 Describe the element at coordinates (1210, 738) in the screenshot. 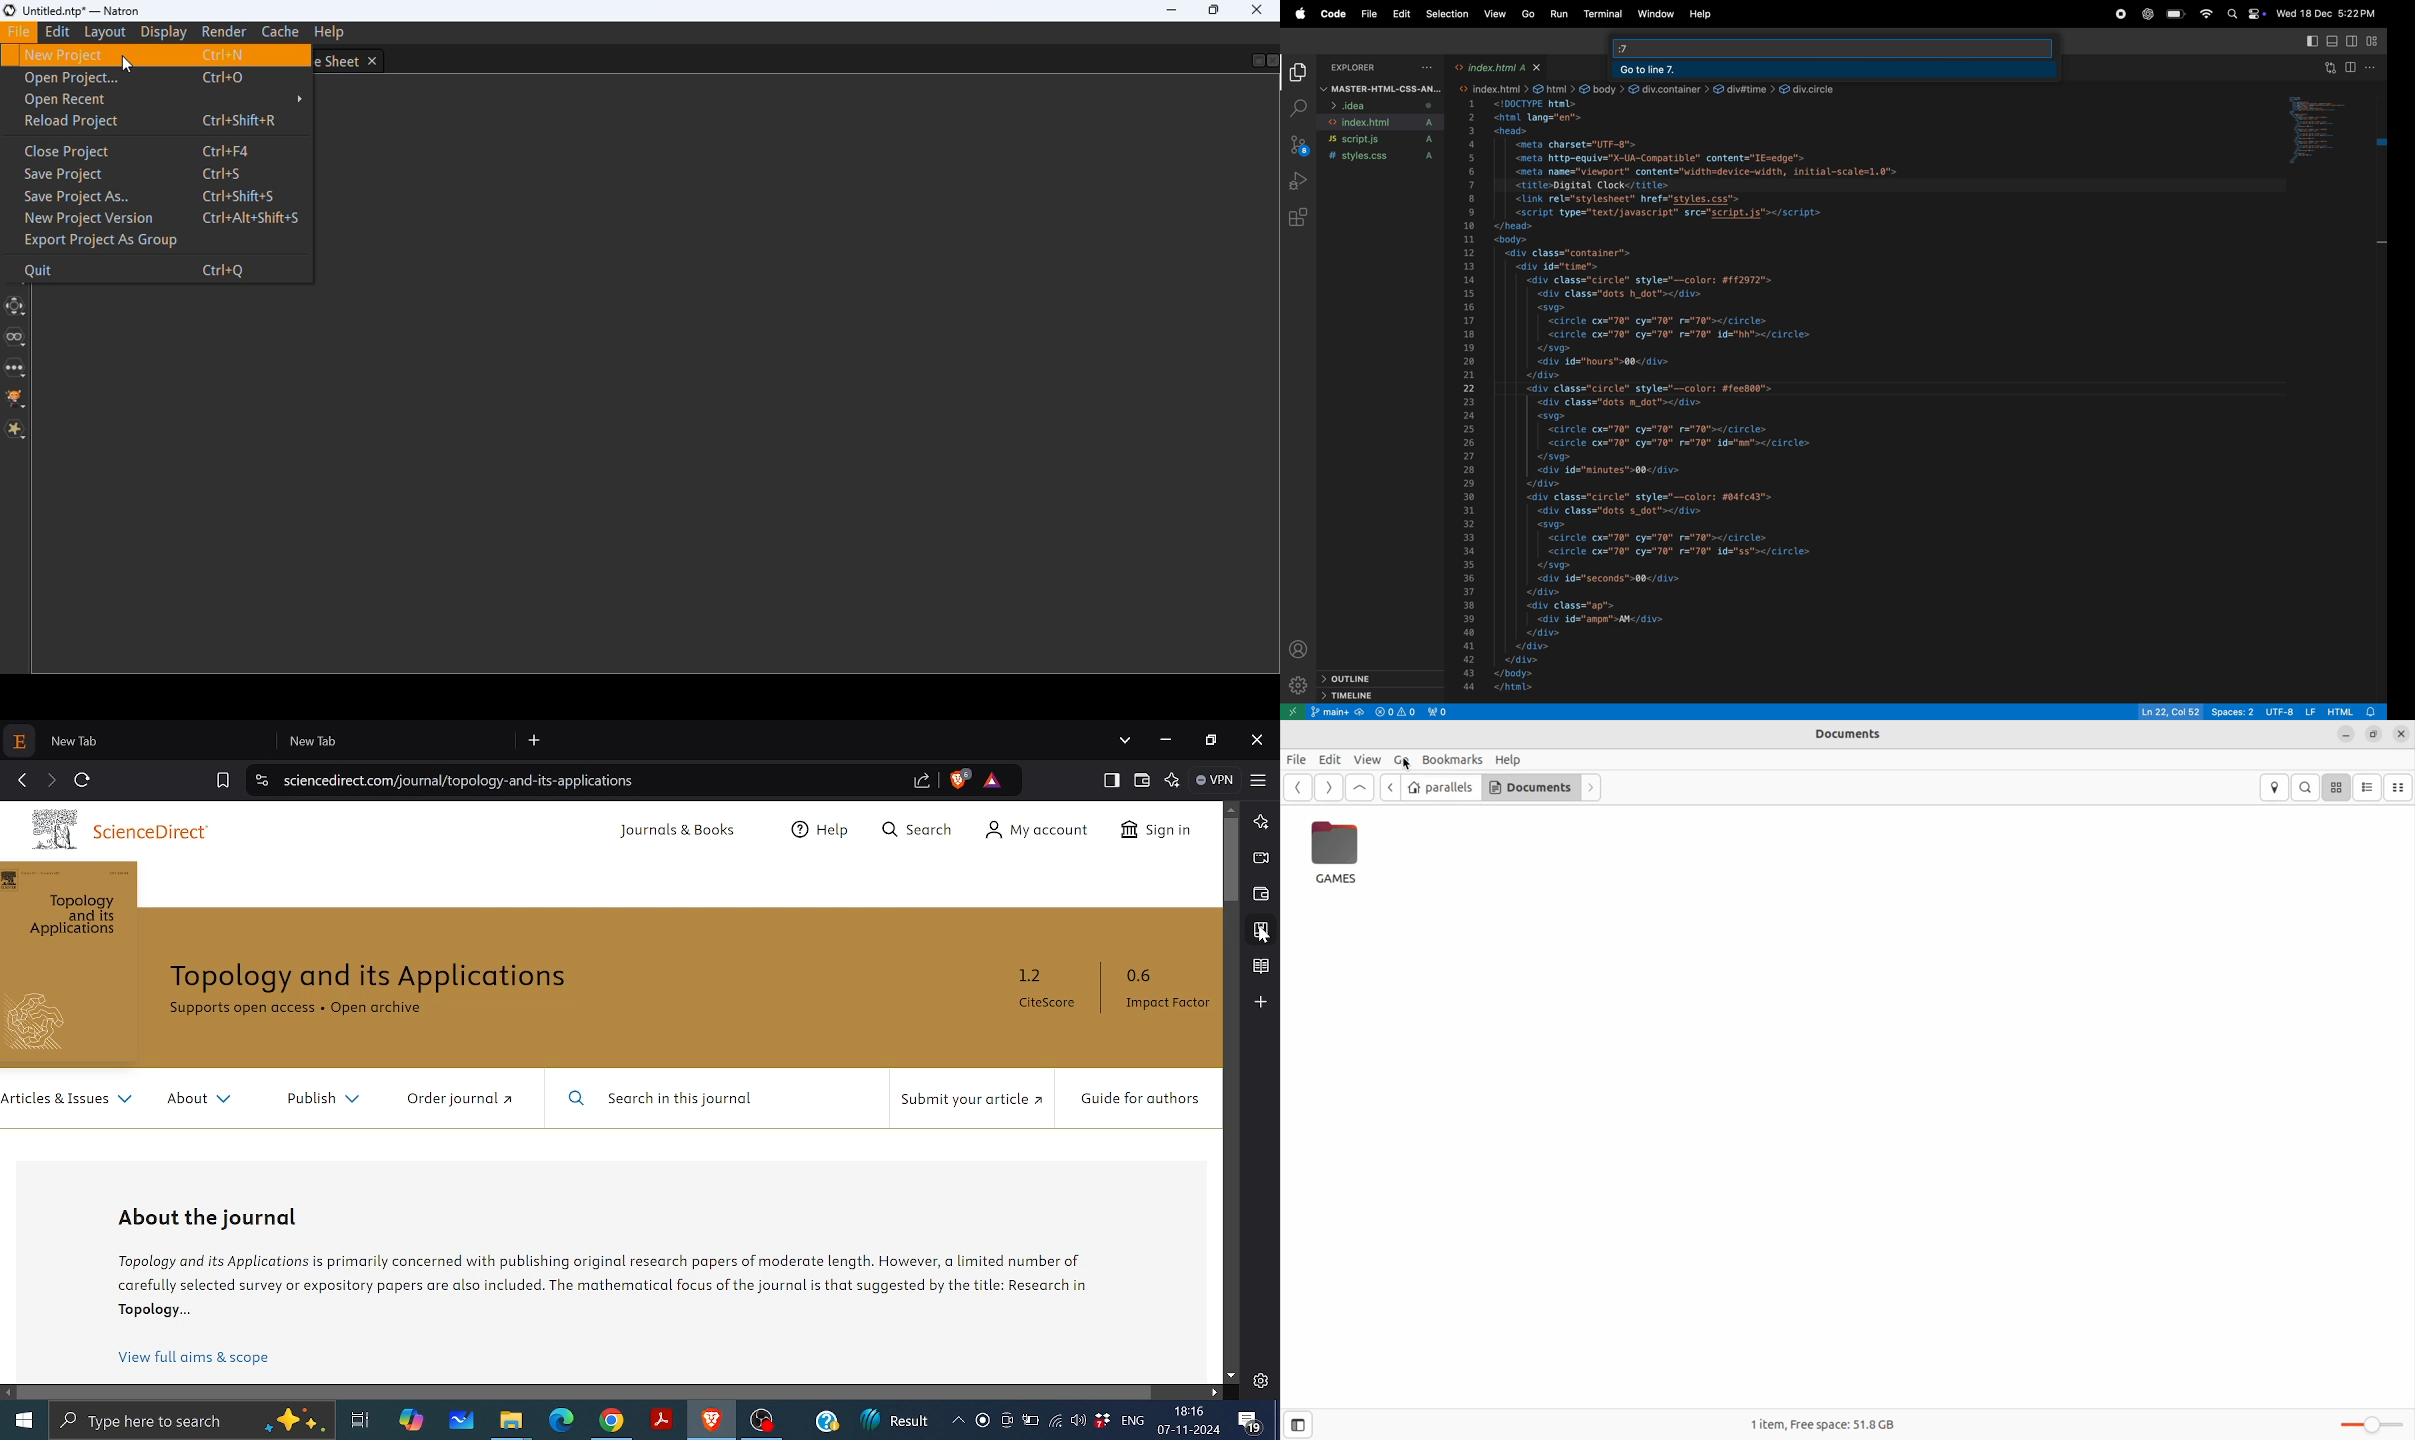

I see `Restore down` at that location.